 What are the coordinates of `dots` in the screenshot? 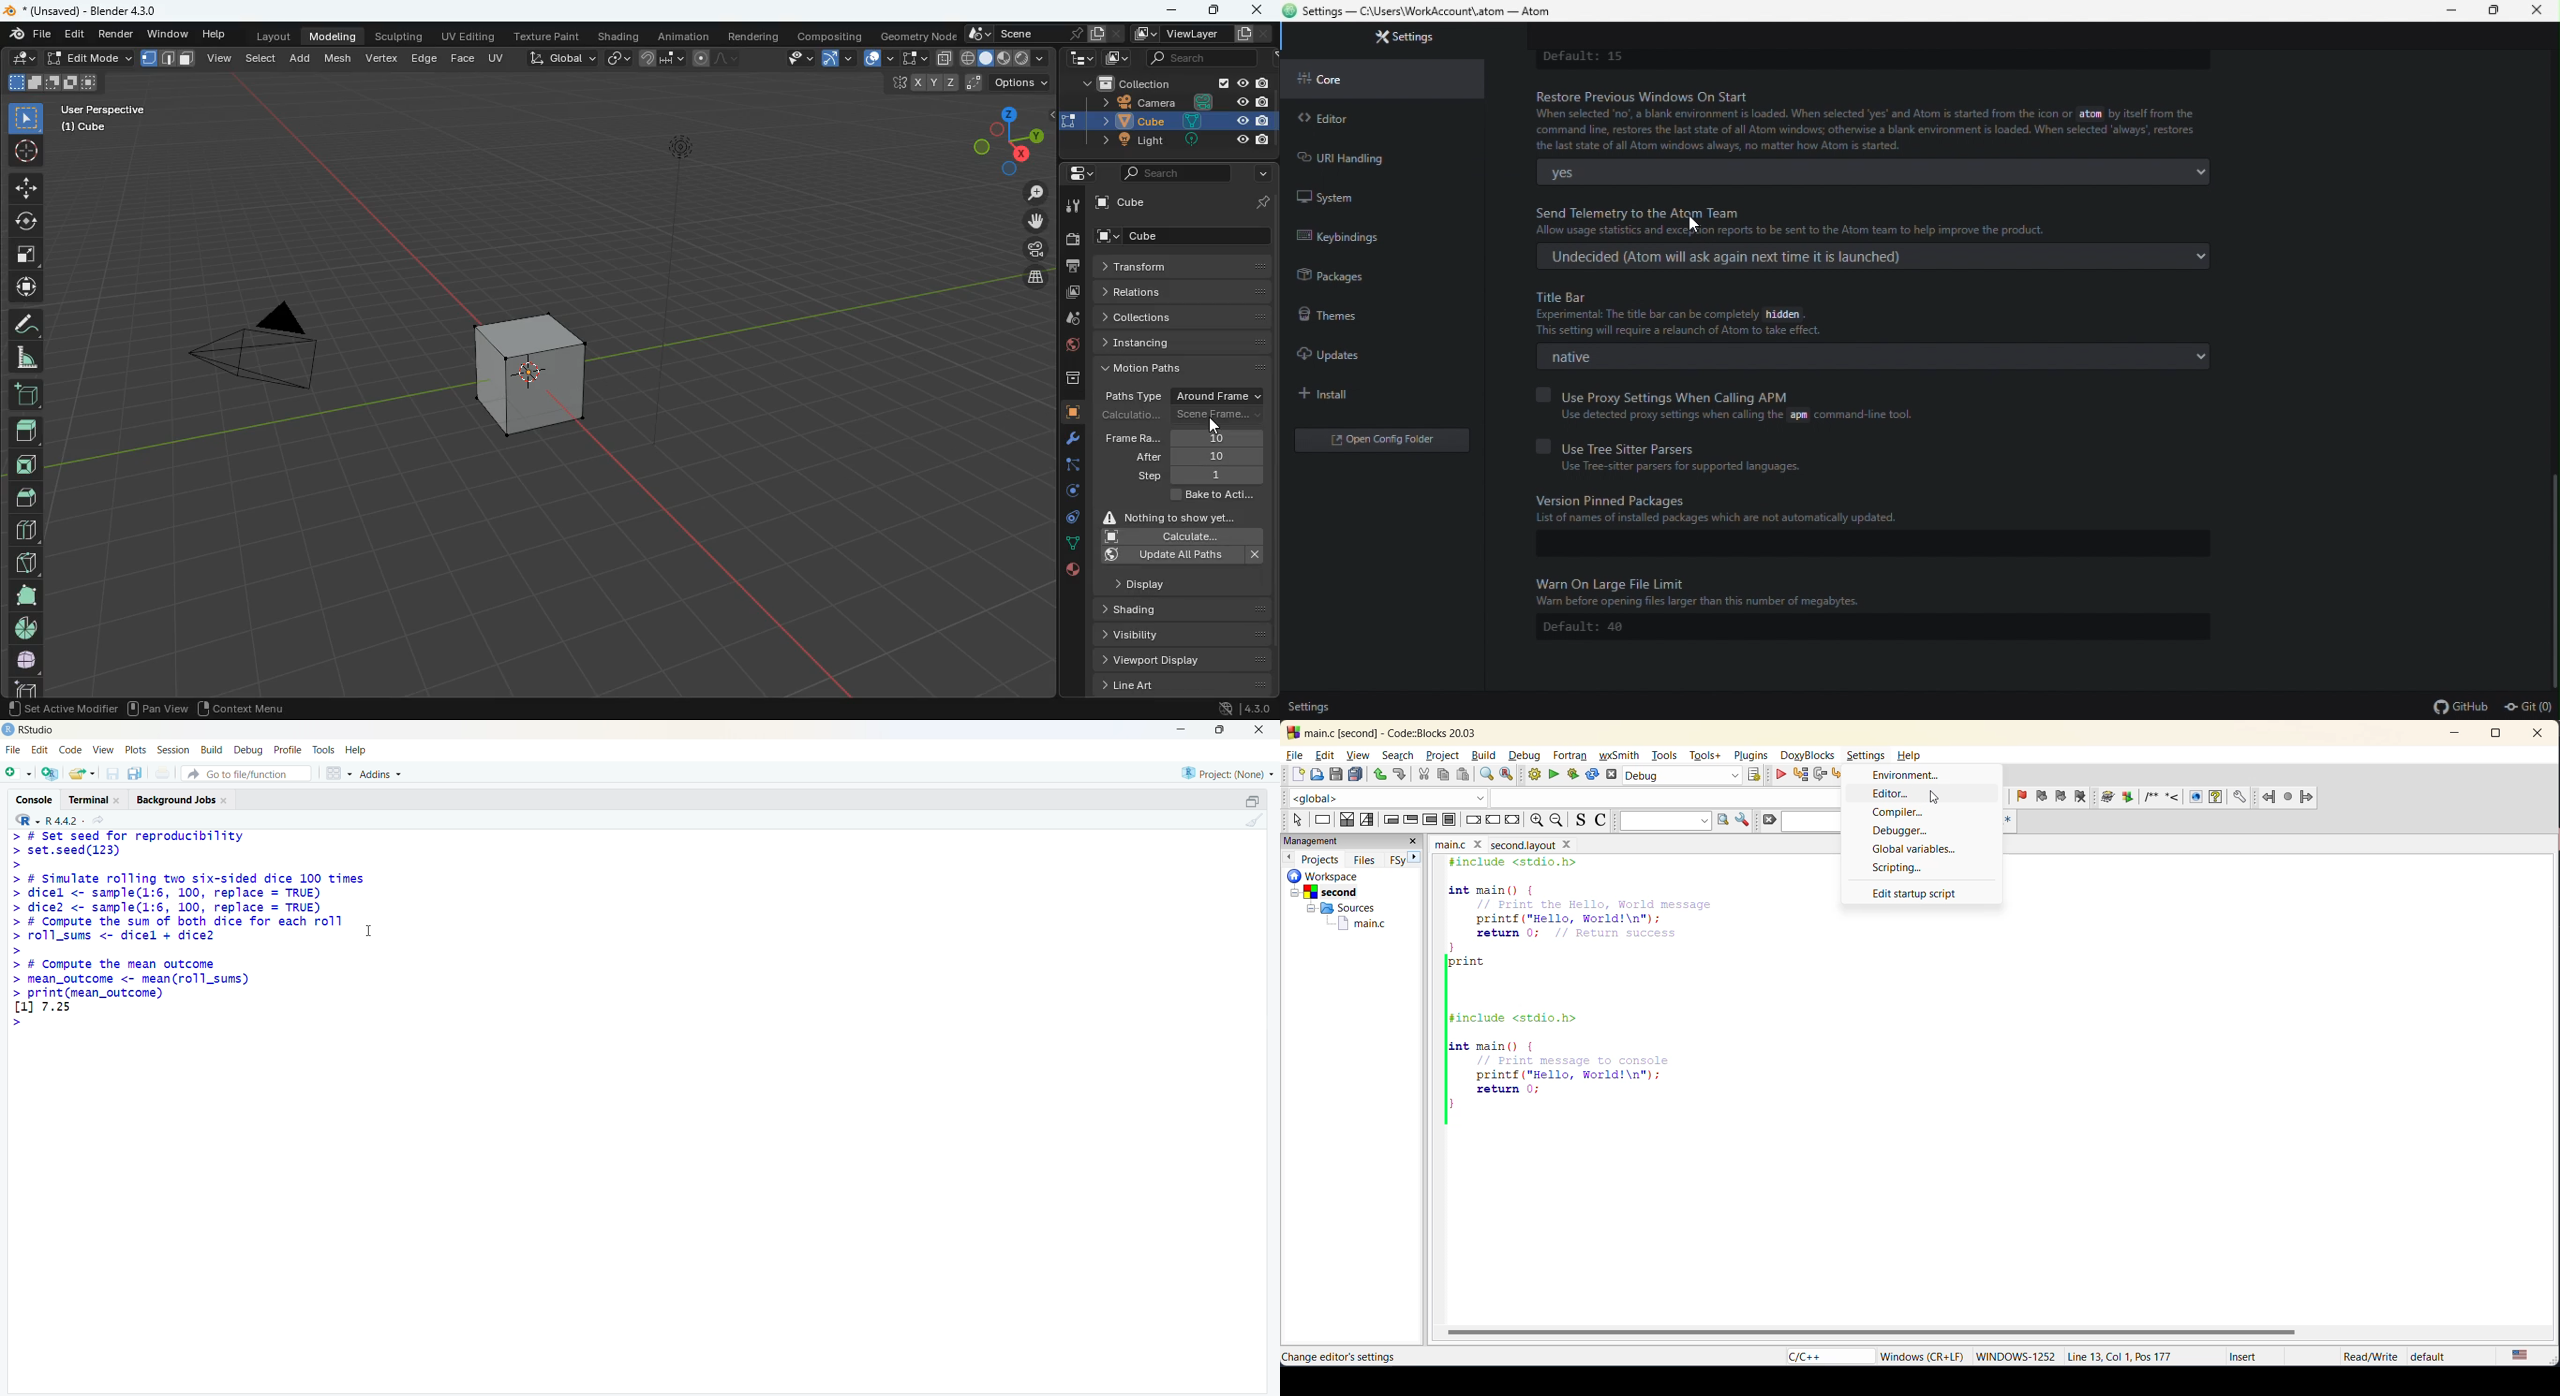 It's located at (1070, 545).